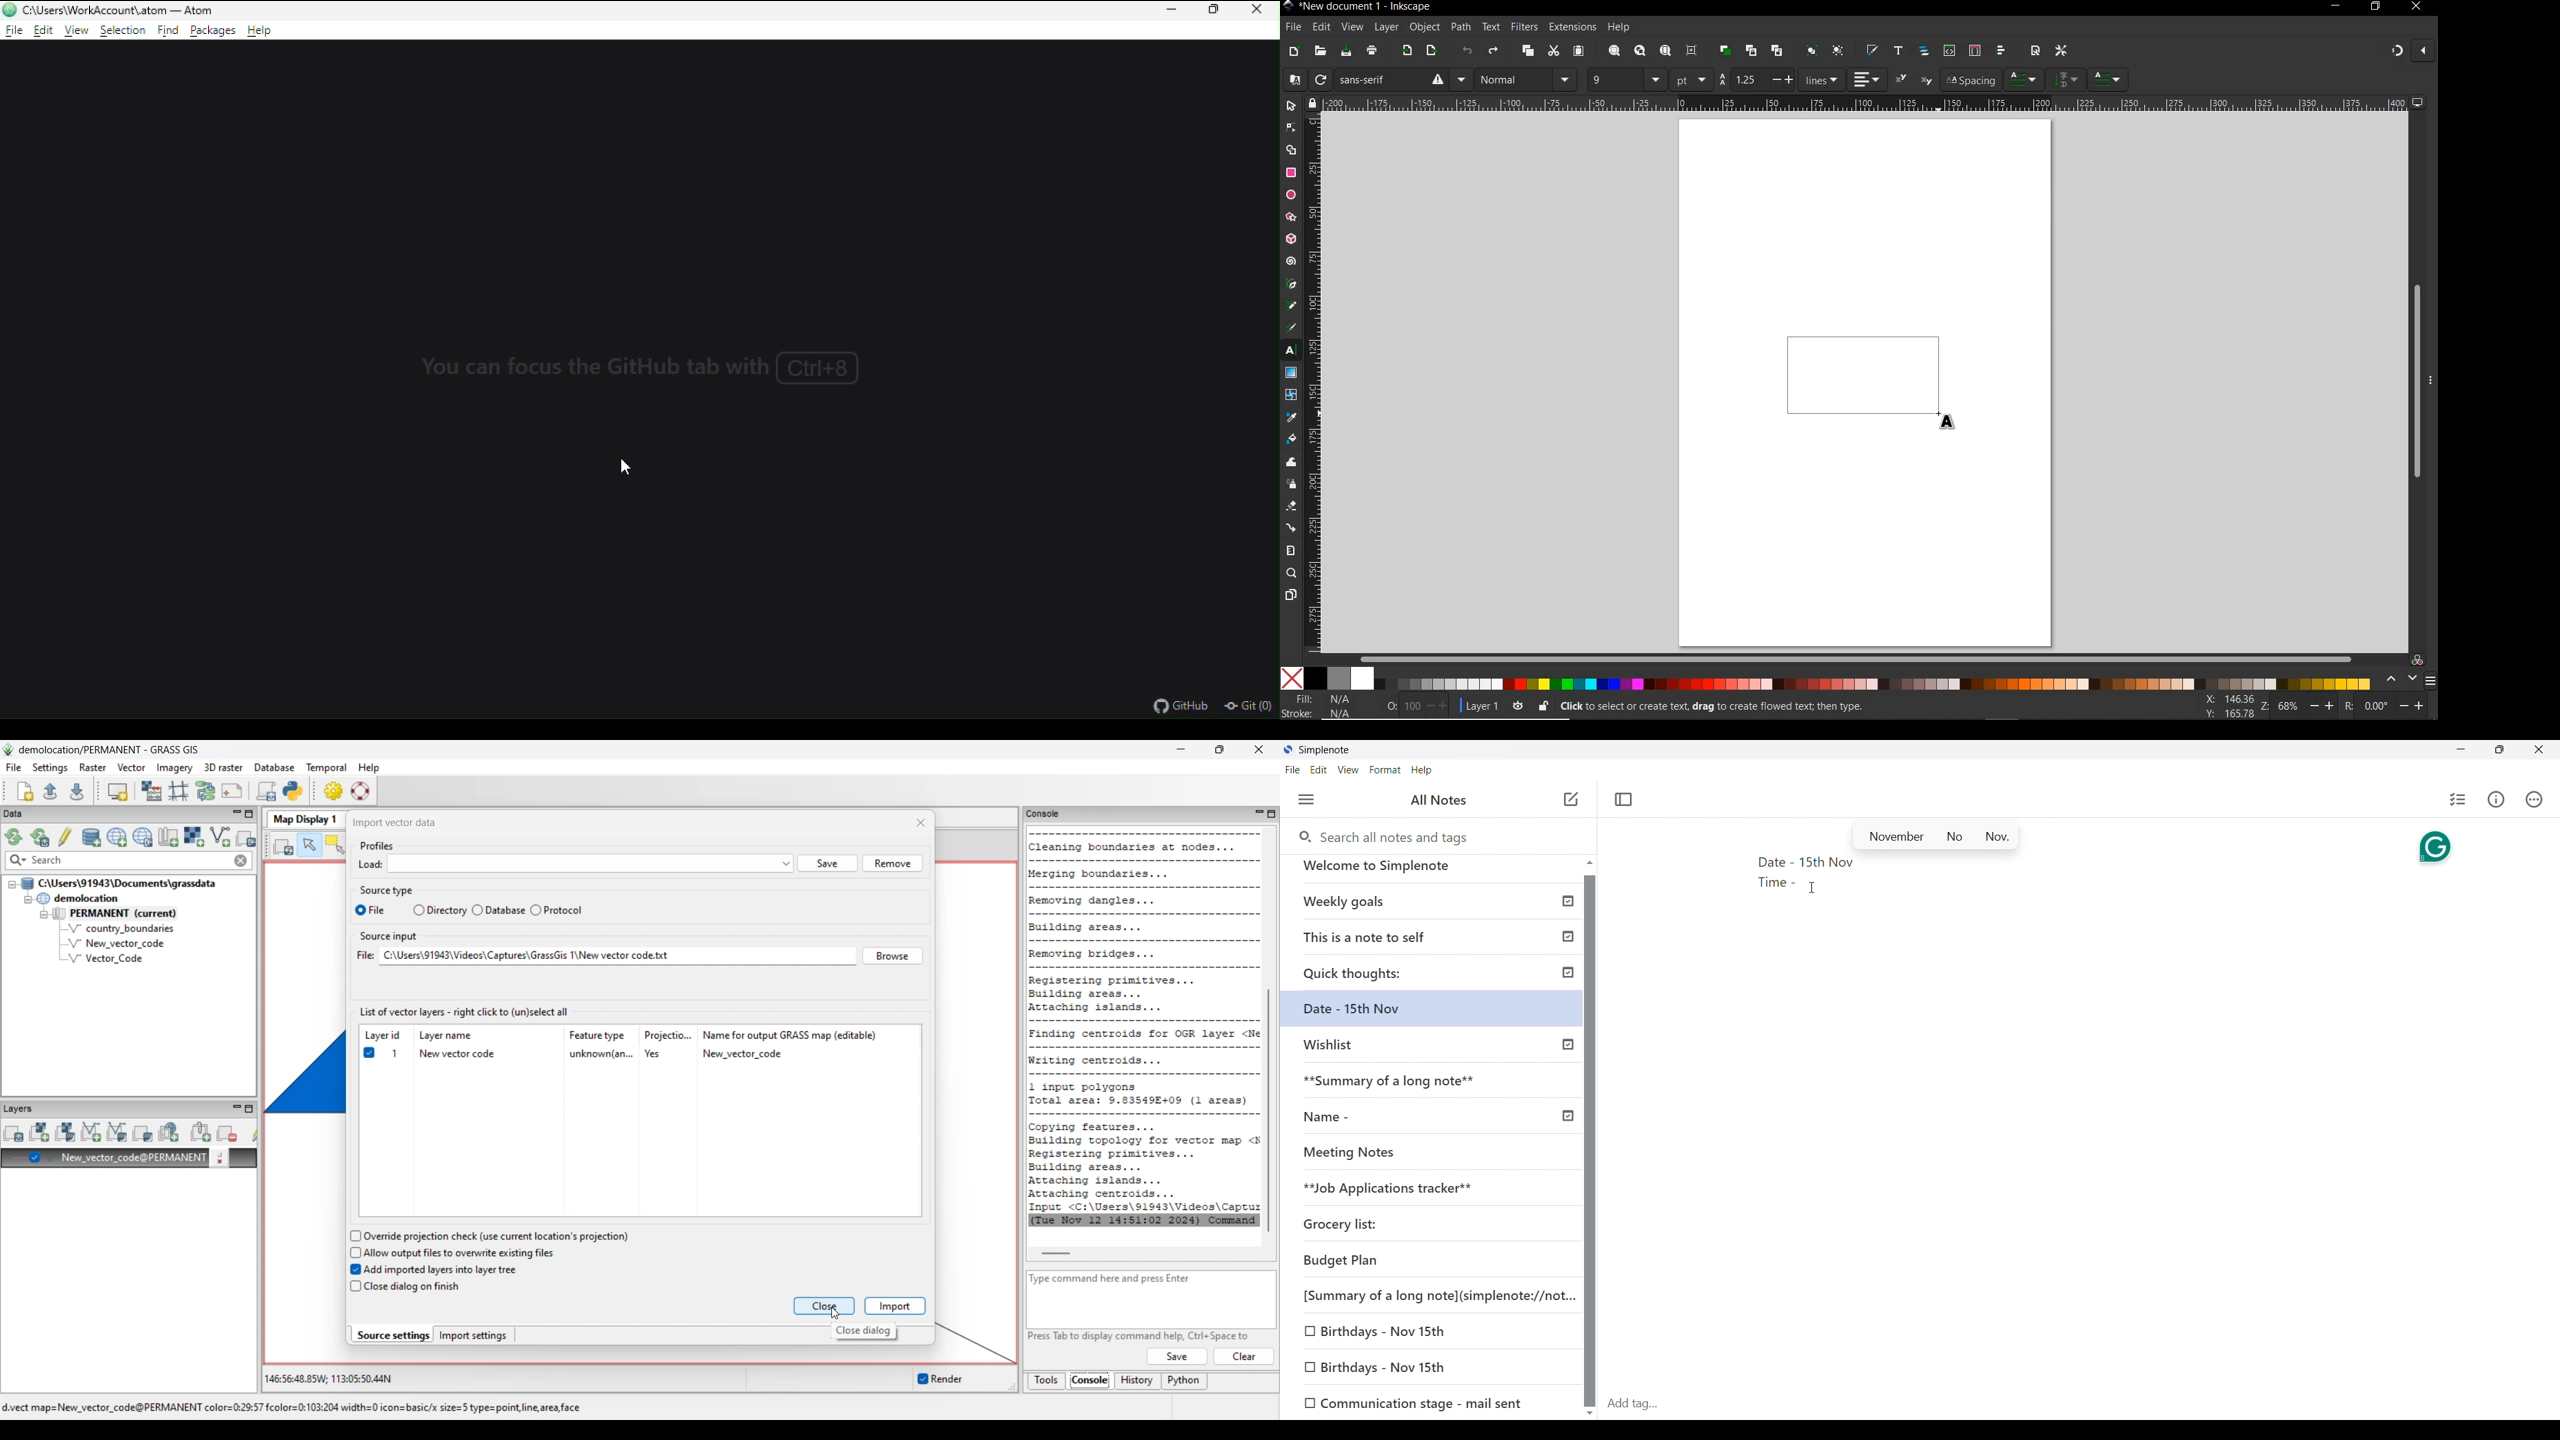  I want to click on Selection, so click(123, 32).